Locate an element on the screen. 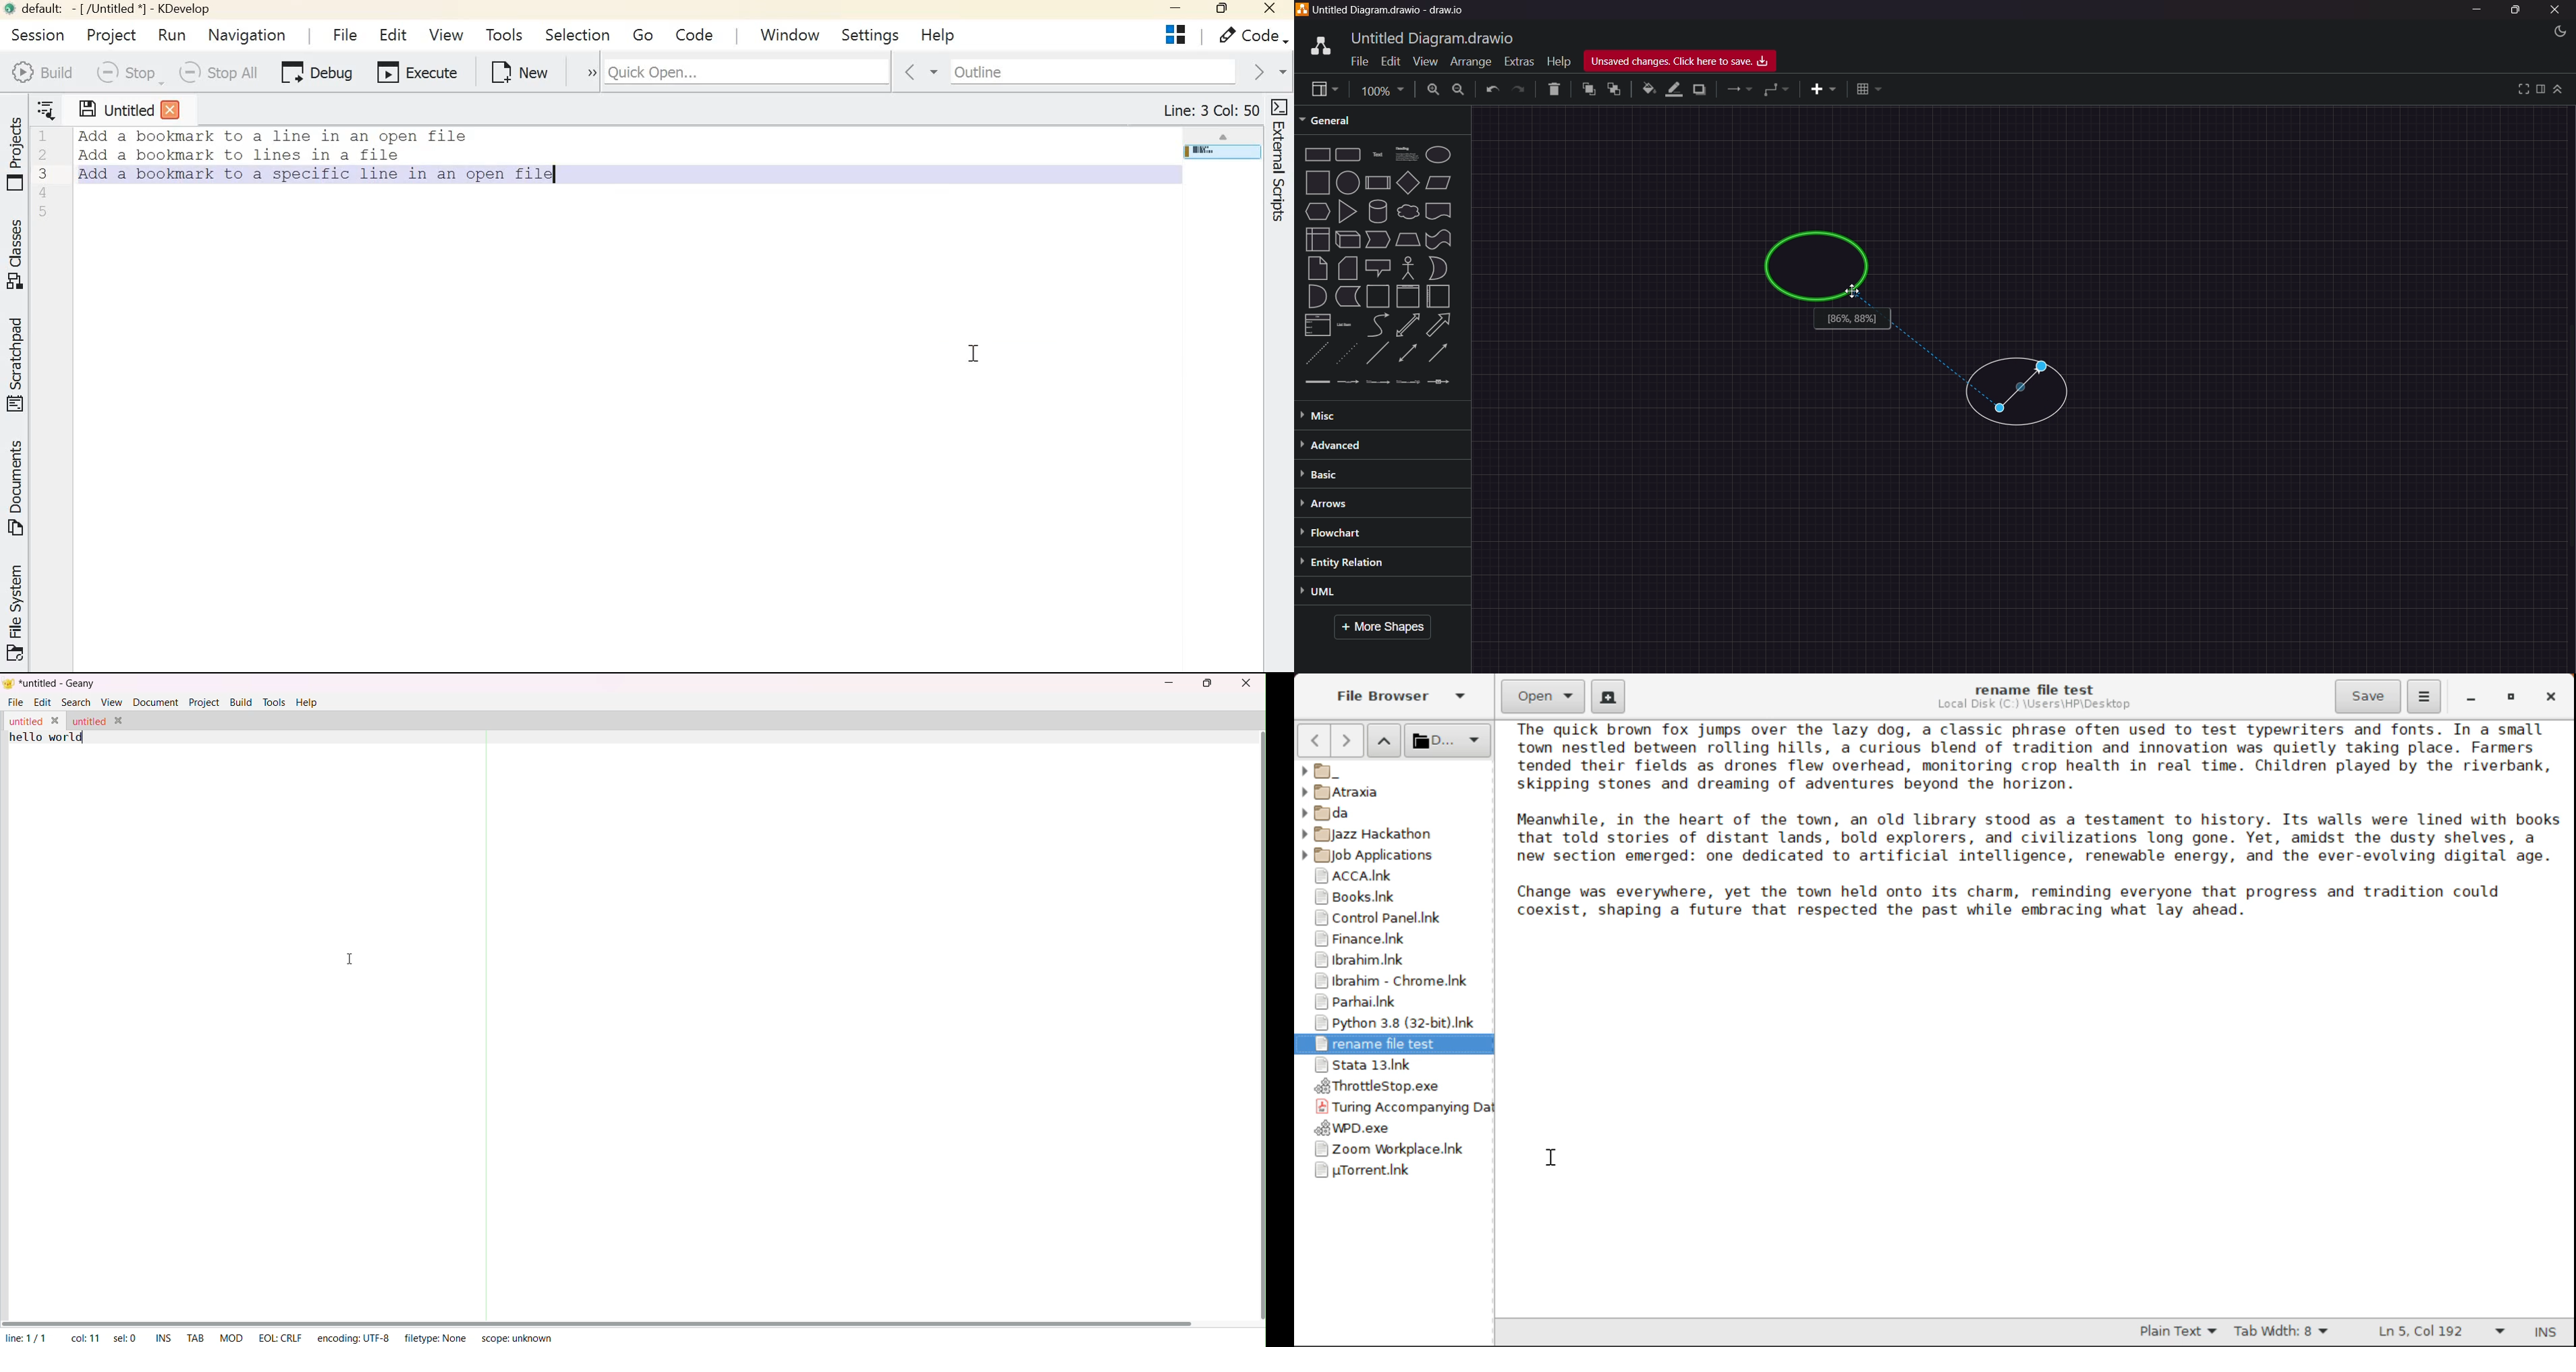  to back is located at coordinates (1612, 90).